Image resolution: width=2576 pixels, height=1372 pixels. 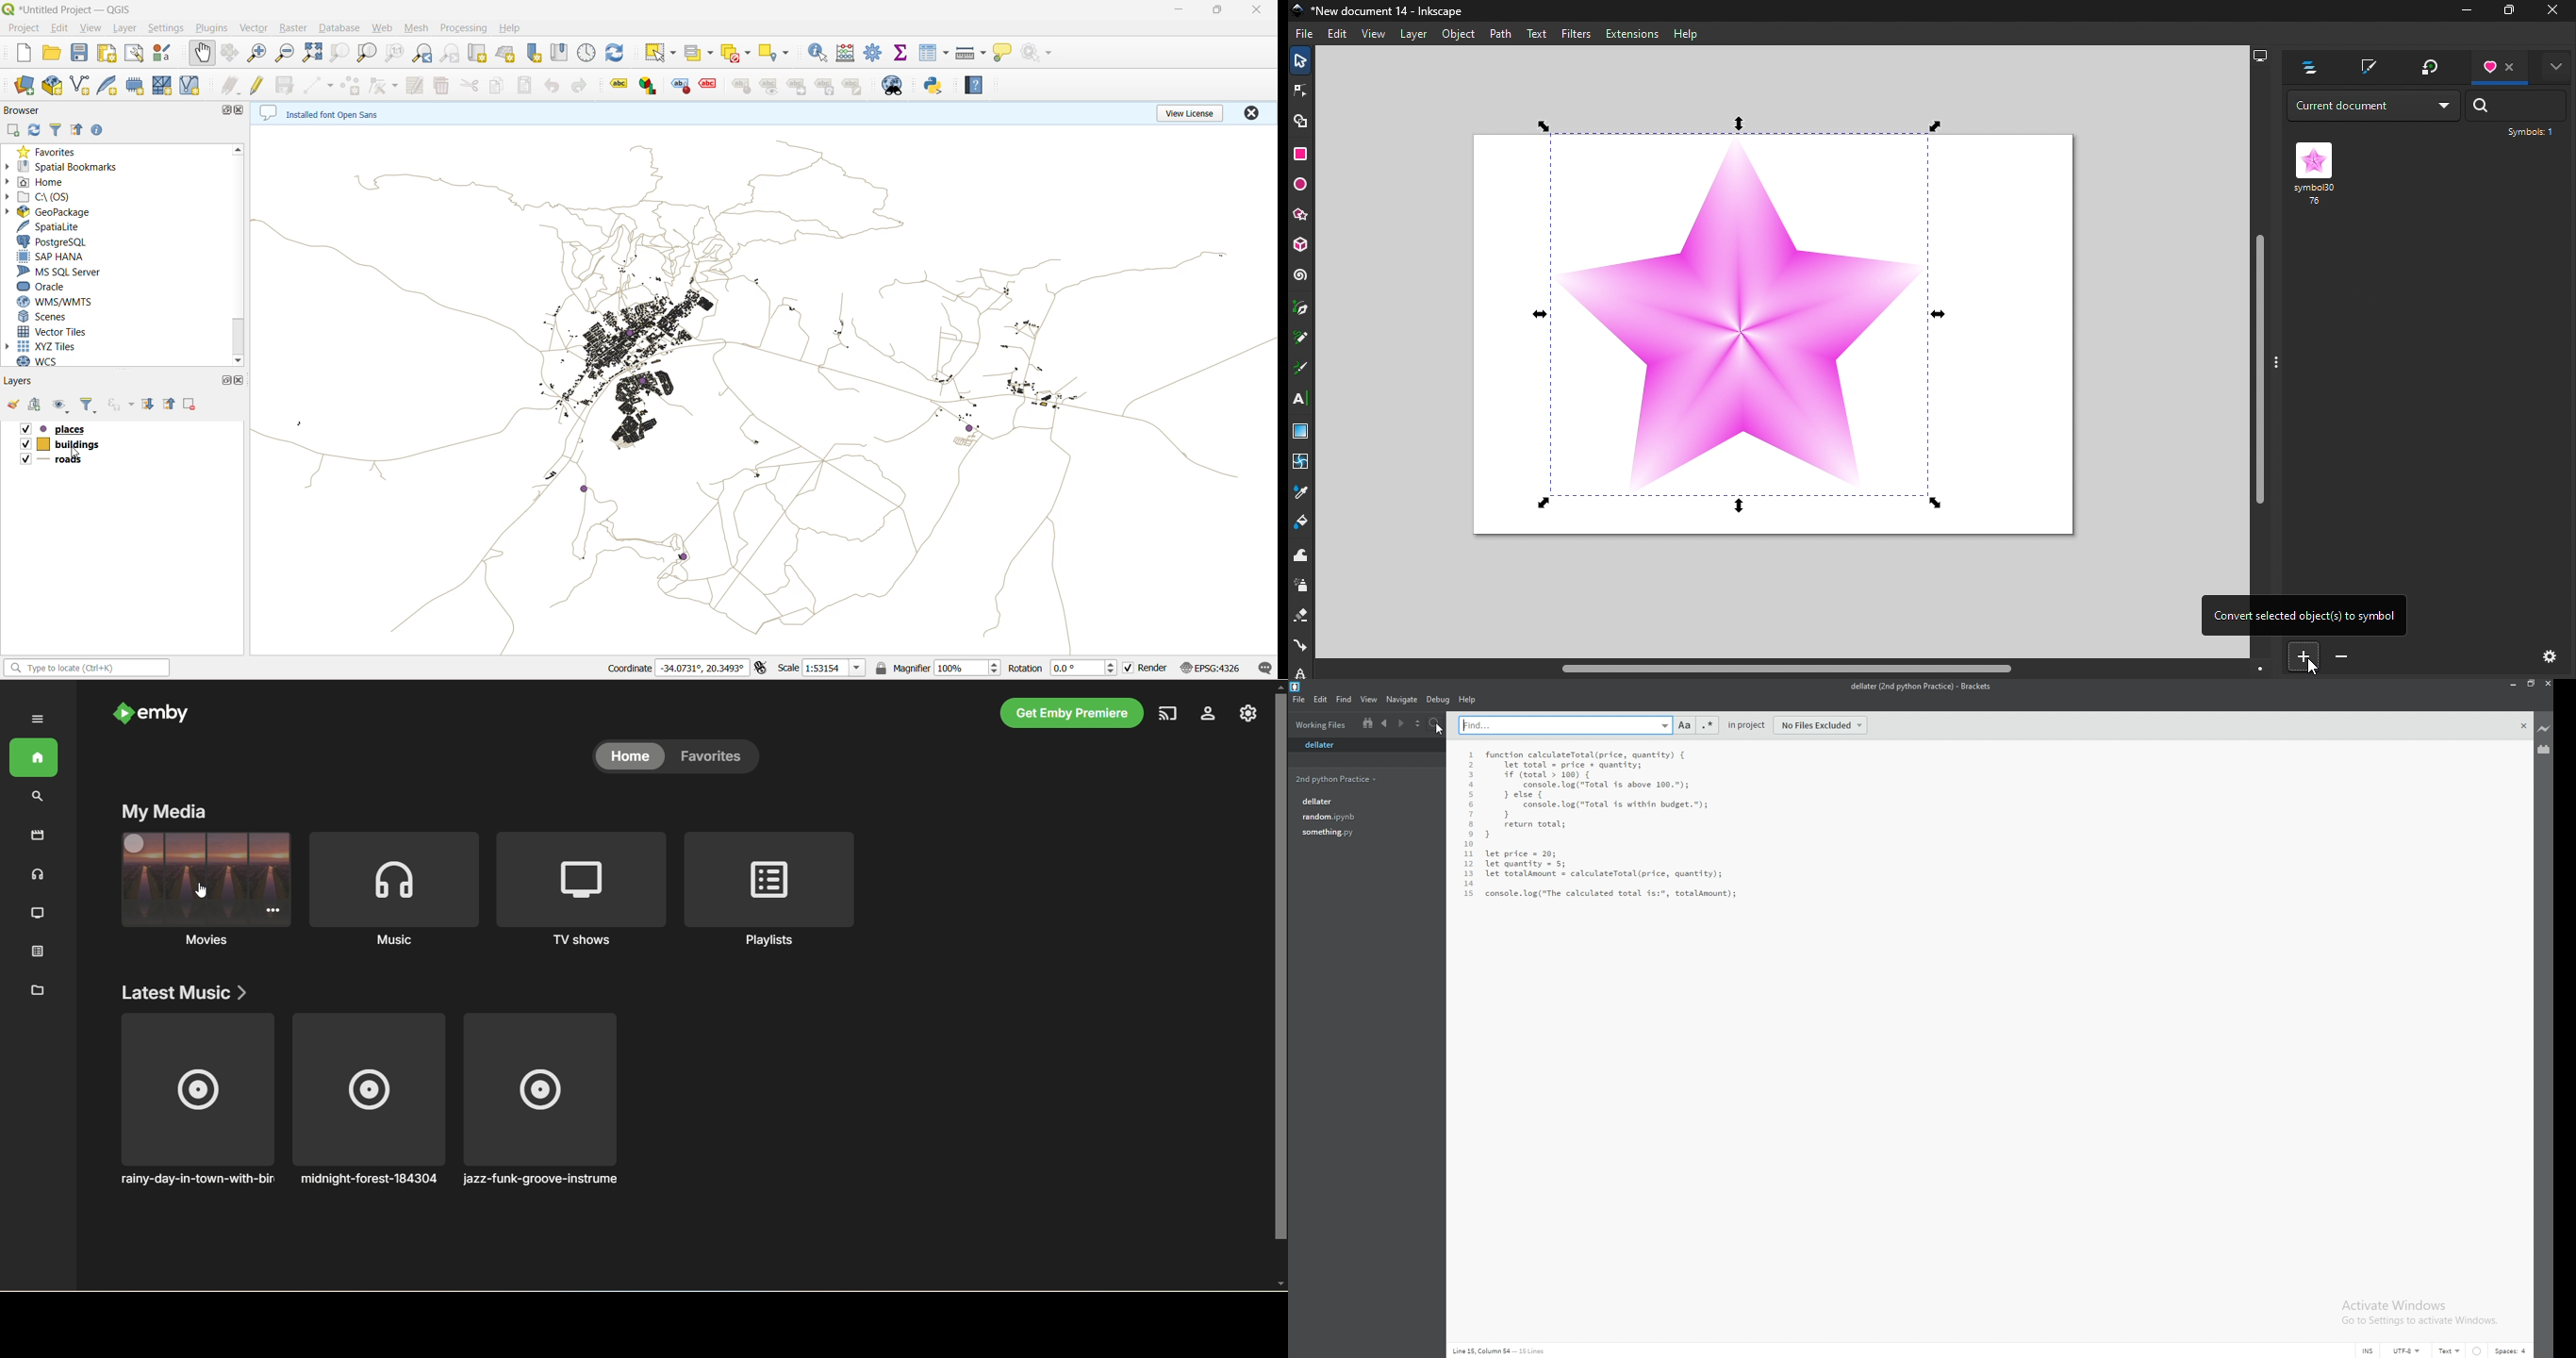 I want to click on python, so click(x=934, y=86).